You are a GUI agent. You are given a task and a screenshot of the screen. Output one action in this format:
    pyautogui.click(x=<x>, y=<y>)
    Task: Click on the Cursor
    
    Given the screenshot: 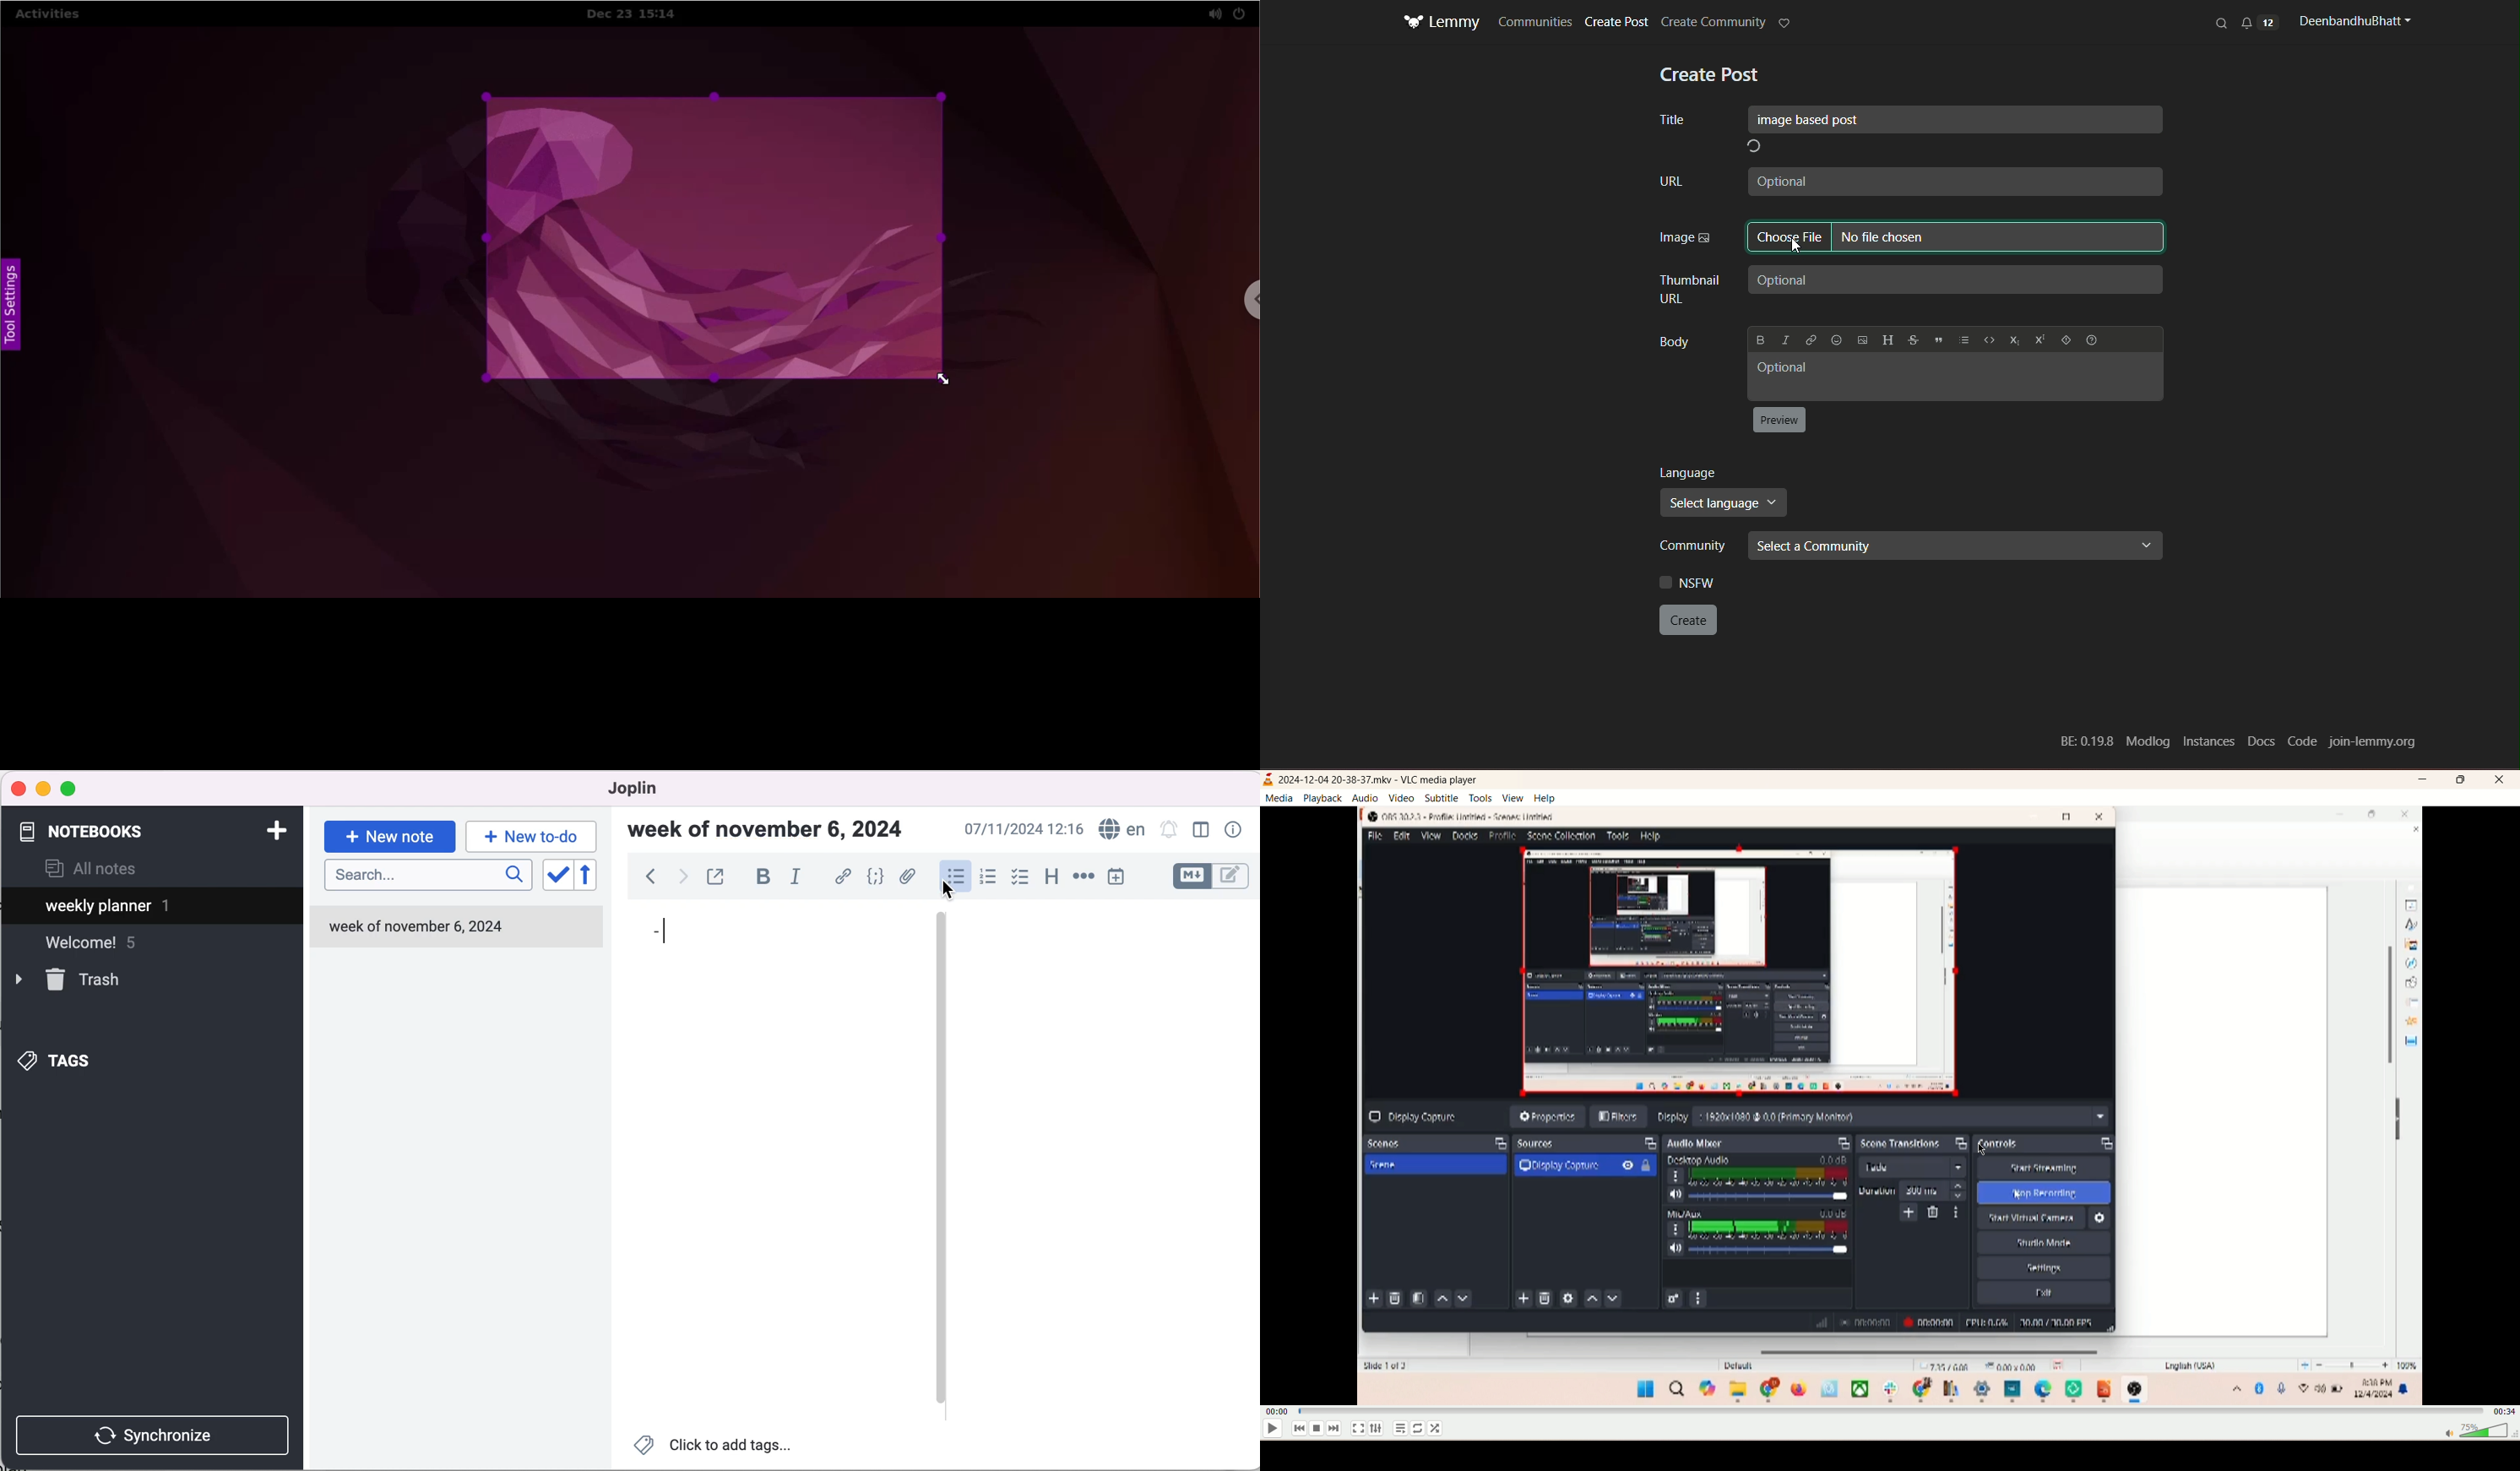 What is the action you would take?
    pyautogui.click(x=1802, y=243)
    